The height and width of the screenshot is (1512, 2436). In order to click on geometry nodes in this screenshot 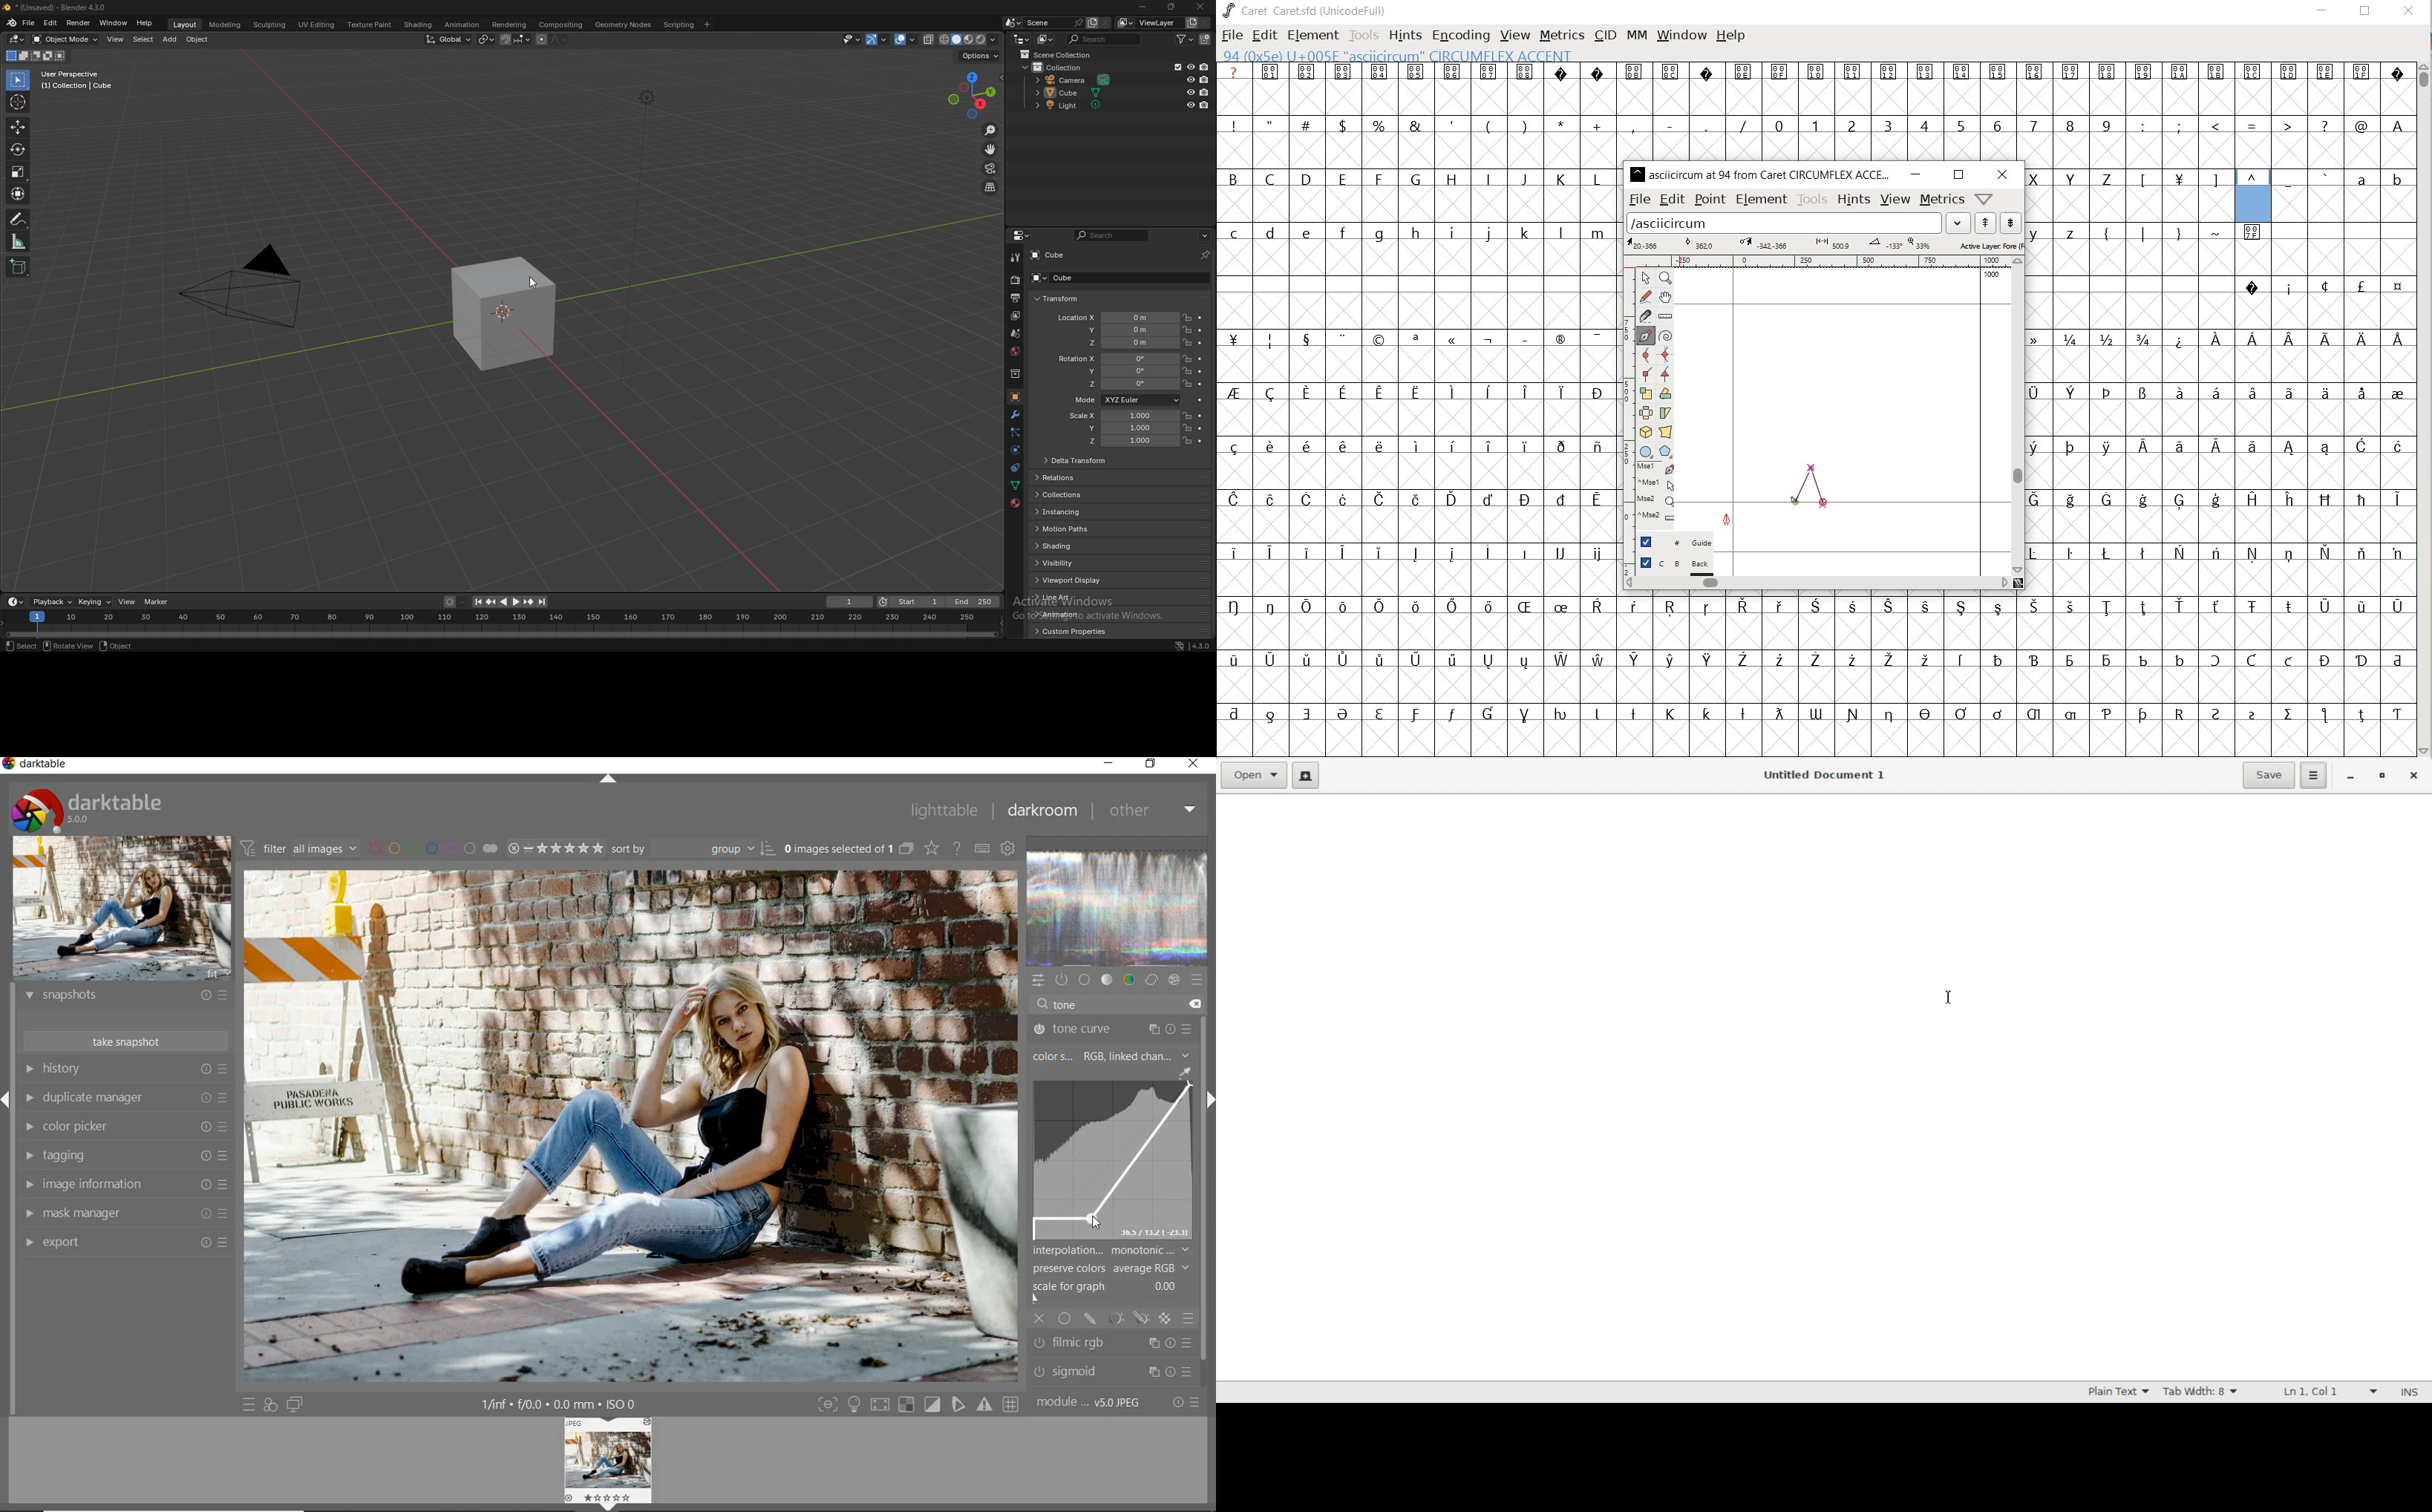, I will do `click(623, 25)`.